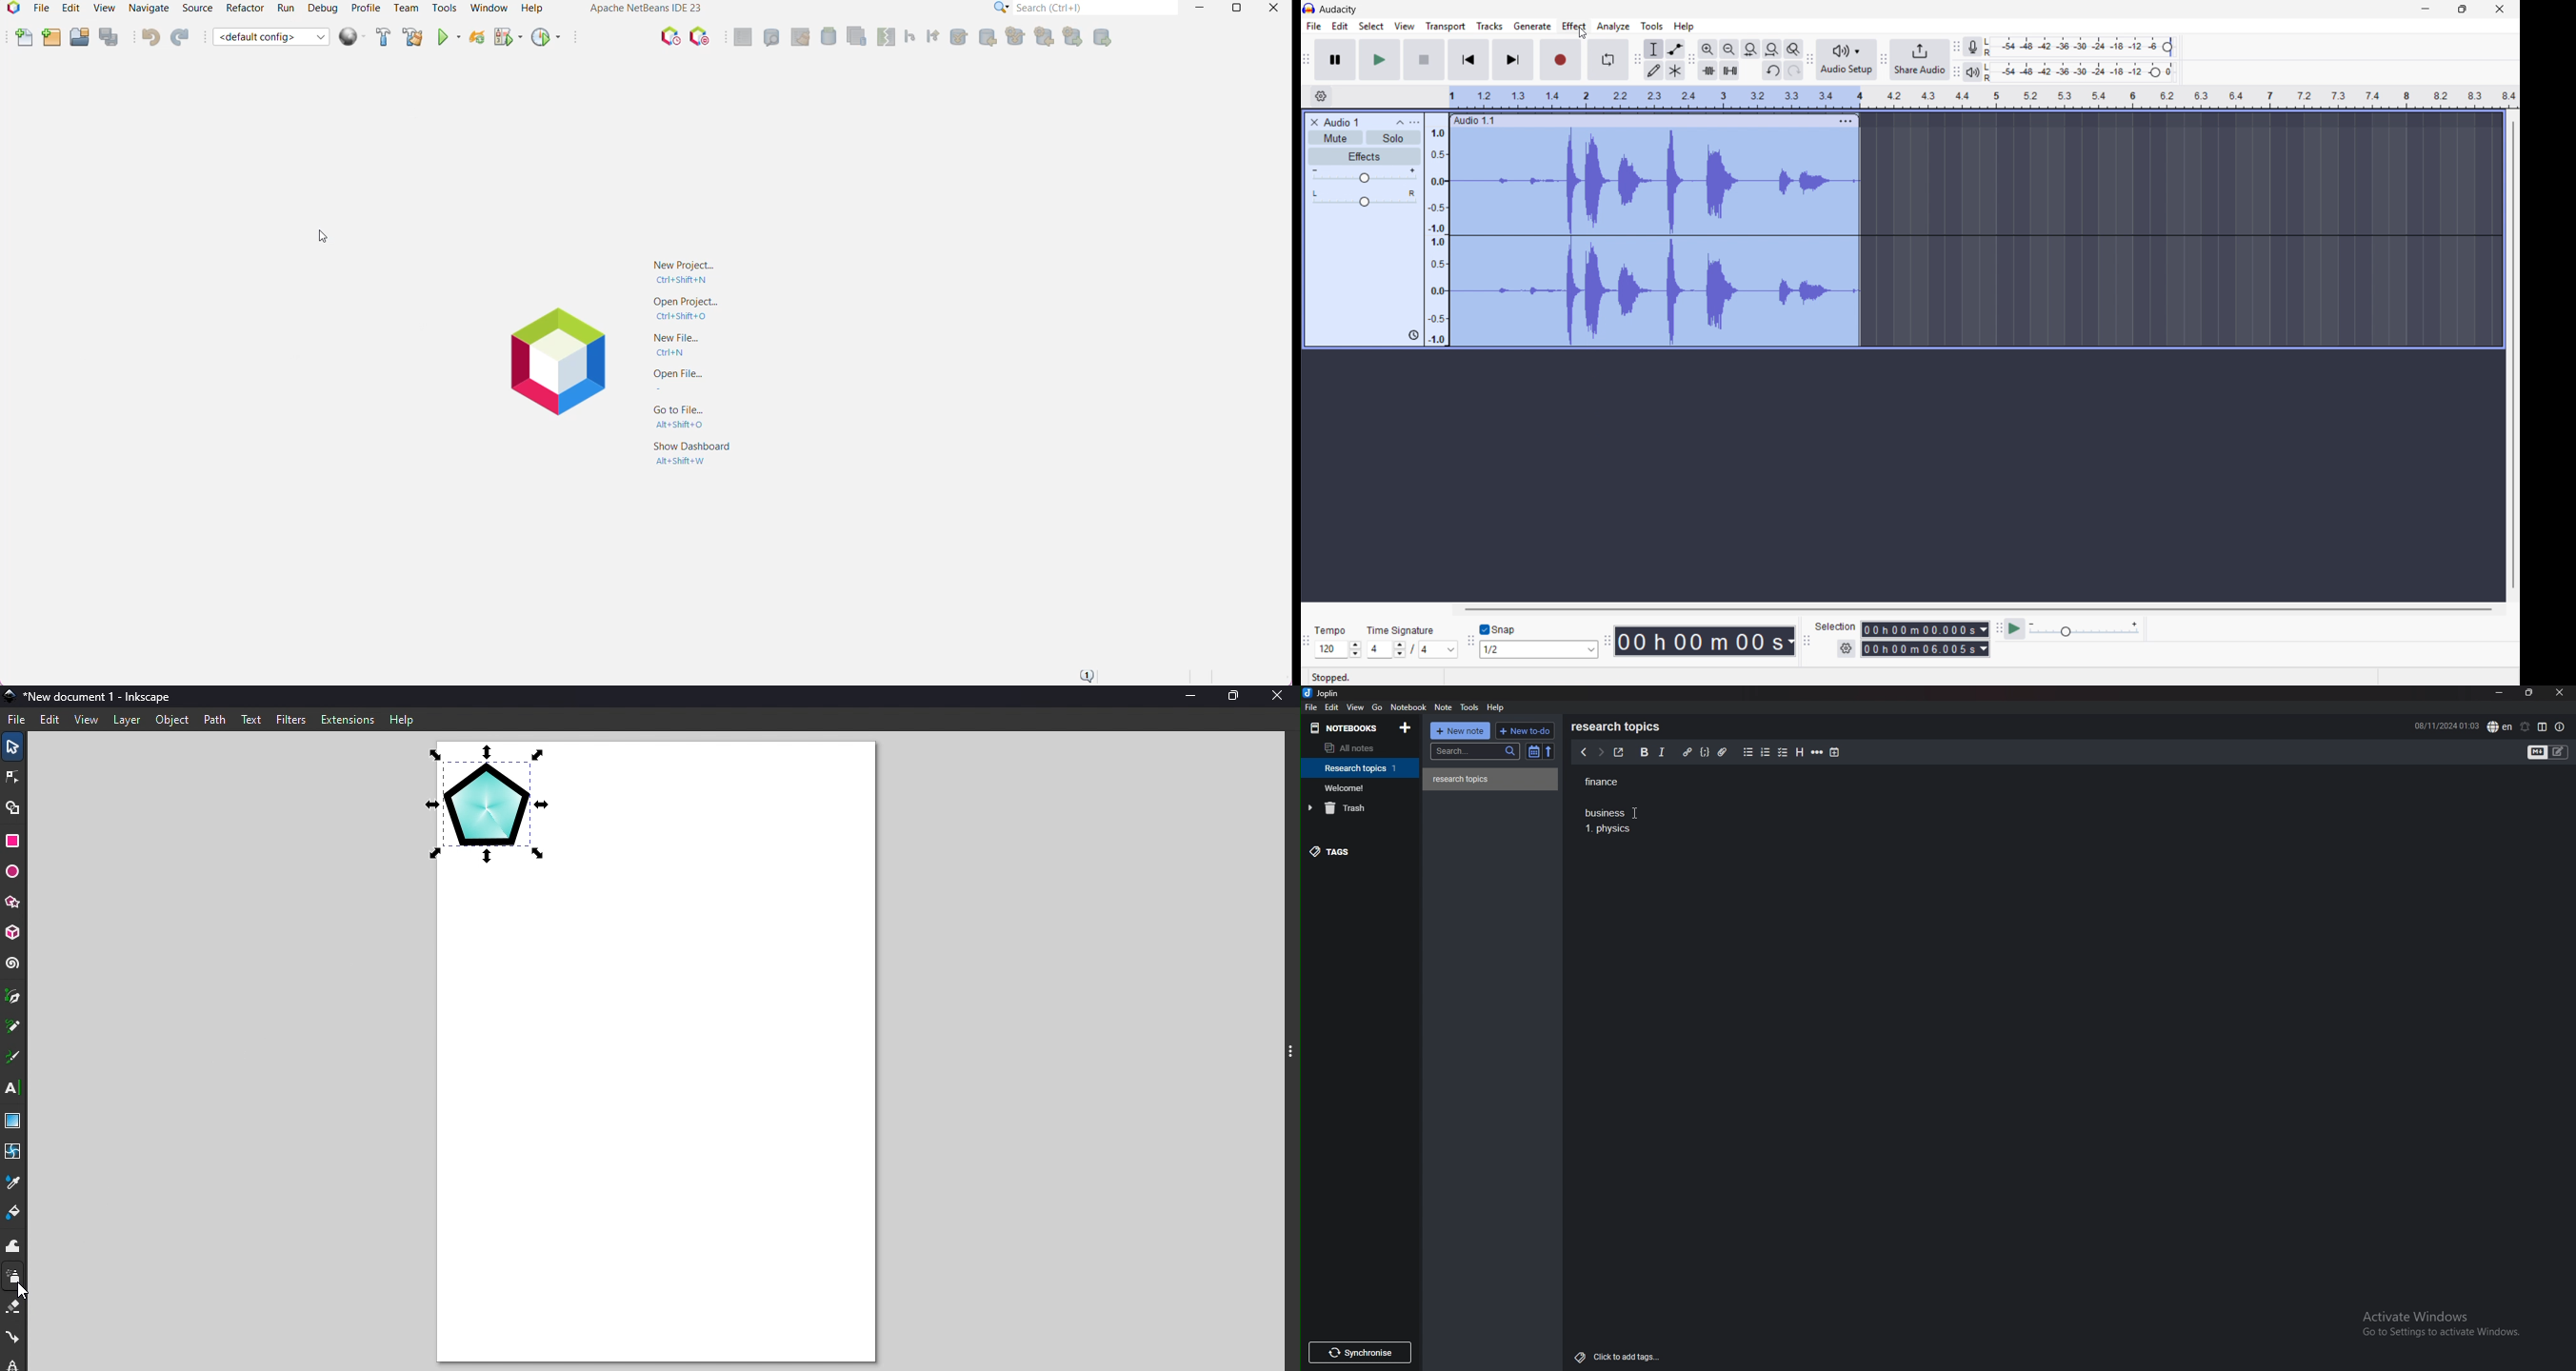 This screenshot has width=2576, height=1372. Describe the element at coordinates (126, 719) in the screenshot. I see `Layer` at that location.